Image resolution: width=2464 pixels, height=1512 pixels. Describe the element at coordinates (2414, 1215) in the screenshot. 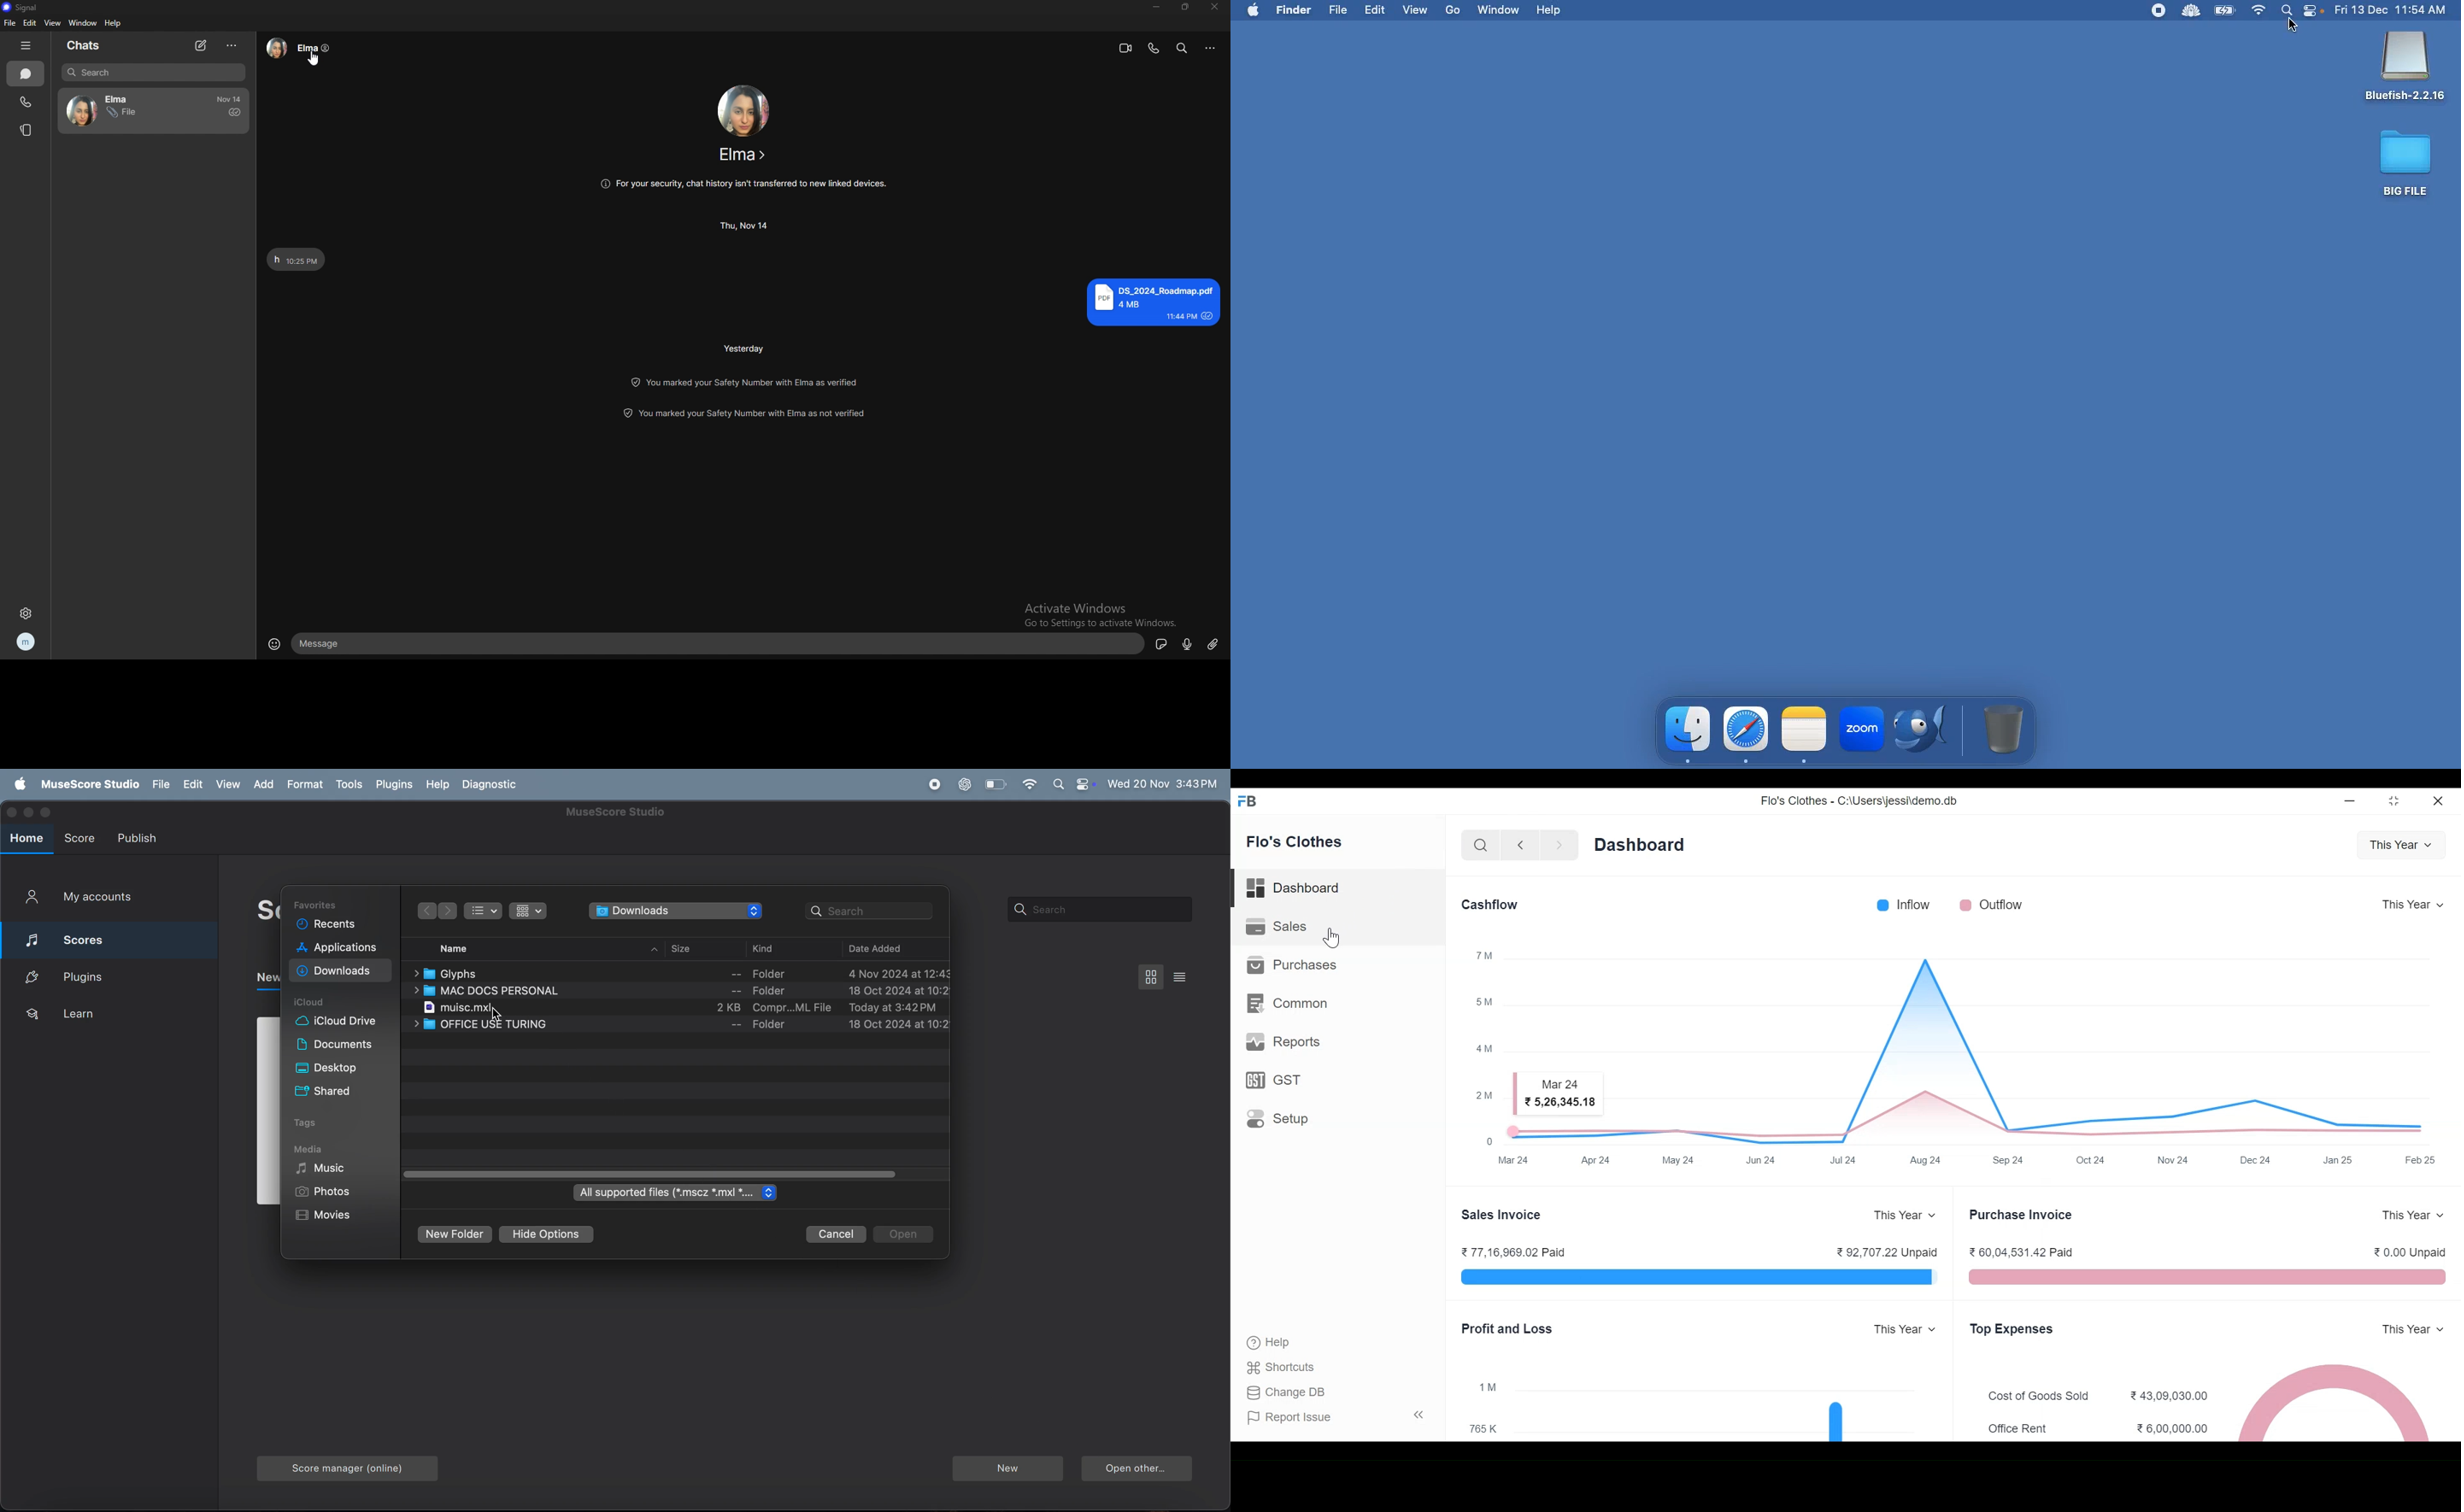

I see `This Year ` at that location.